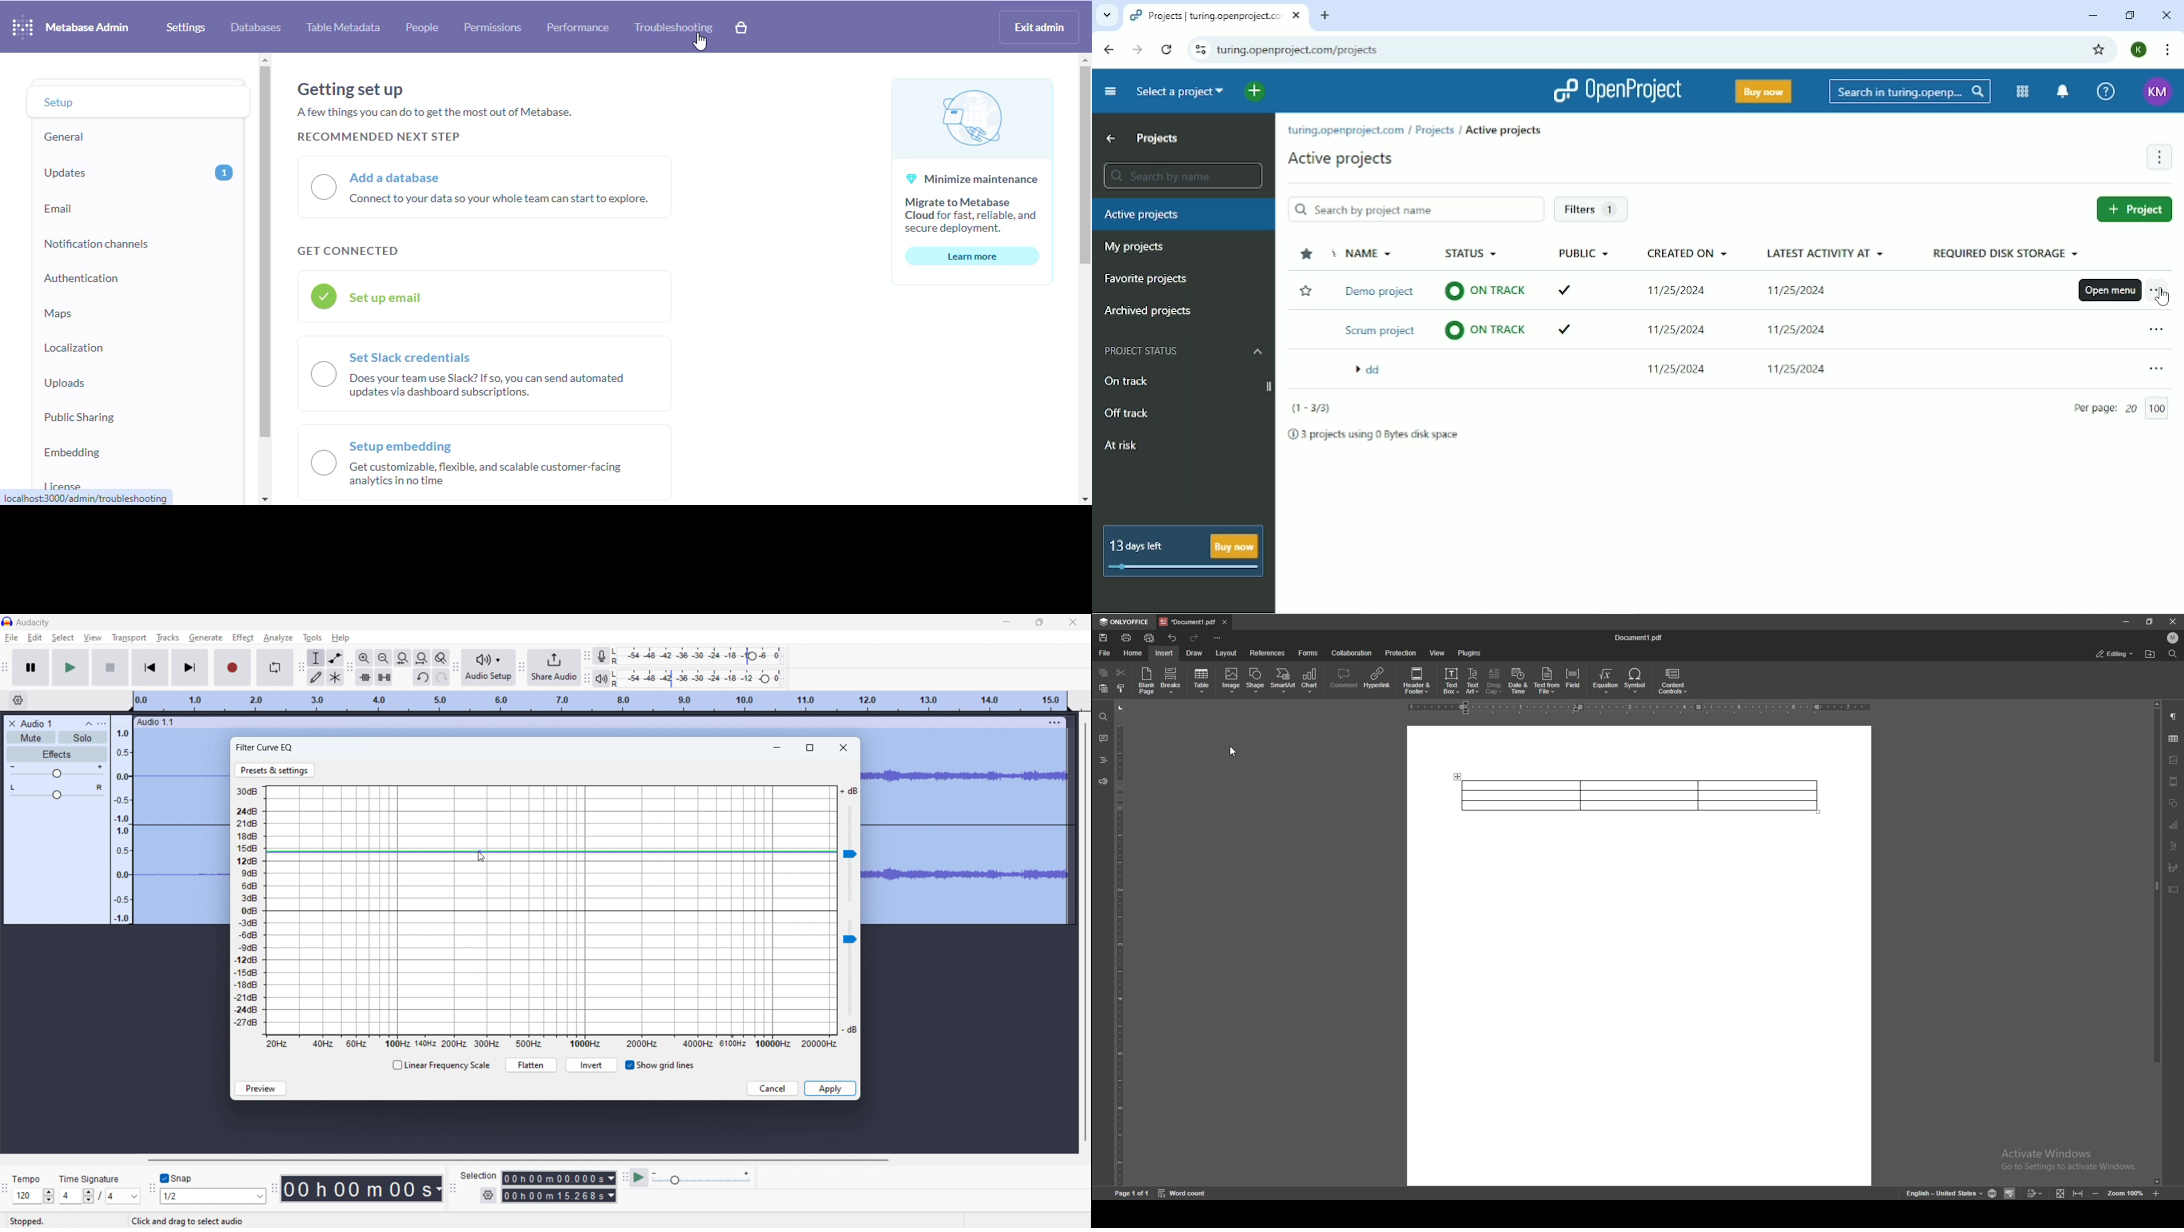 The height and width of the screenshot is (1232, 2184). I want to click on image, so click(1231, 681).